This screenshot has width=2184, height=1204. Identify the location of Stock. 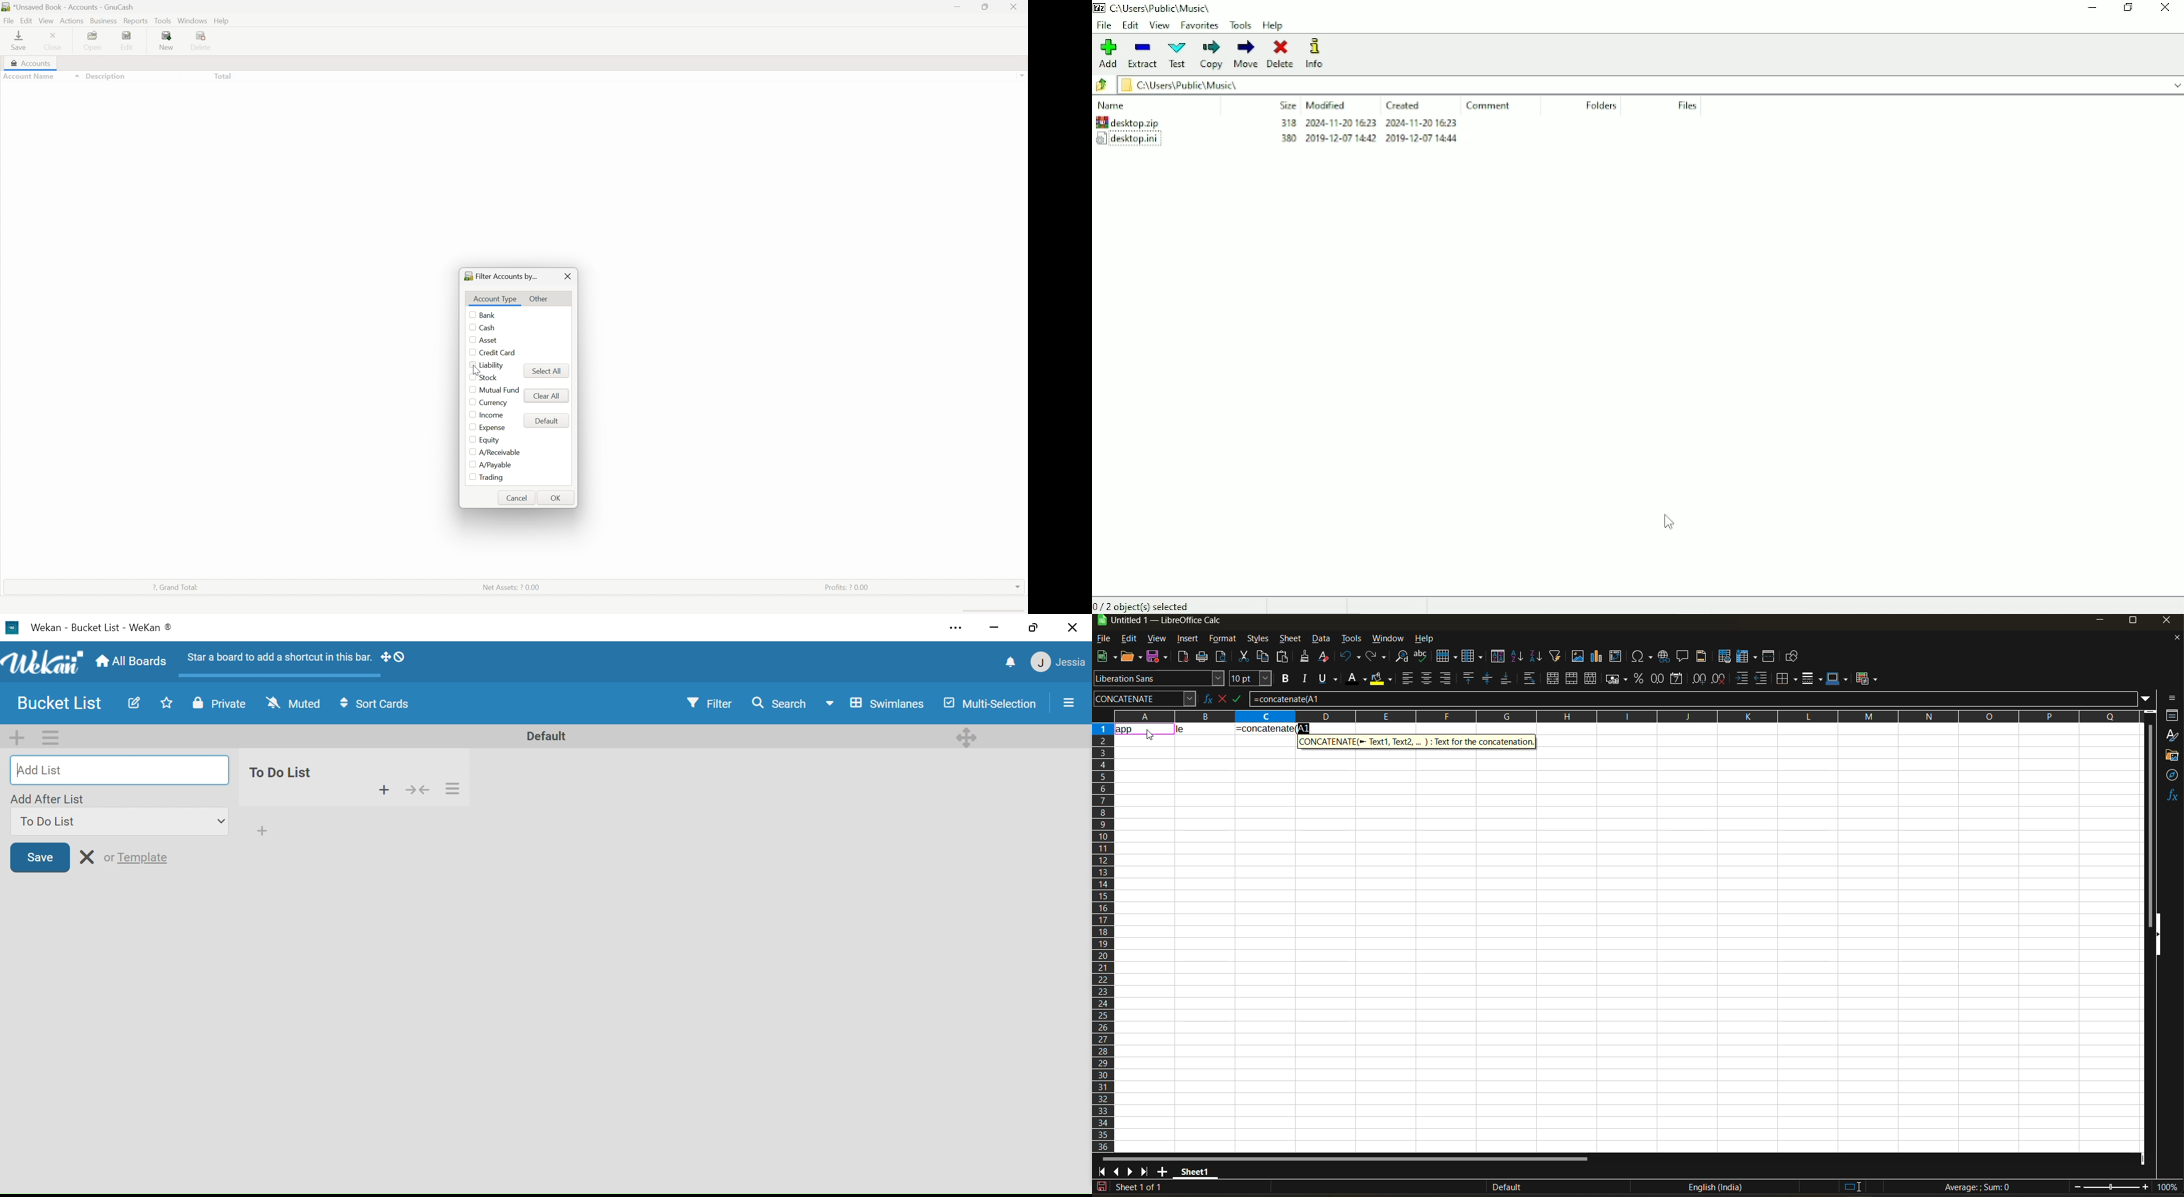
(491, 379).